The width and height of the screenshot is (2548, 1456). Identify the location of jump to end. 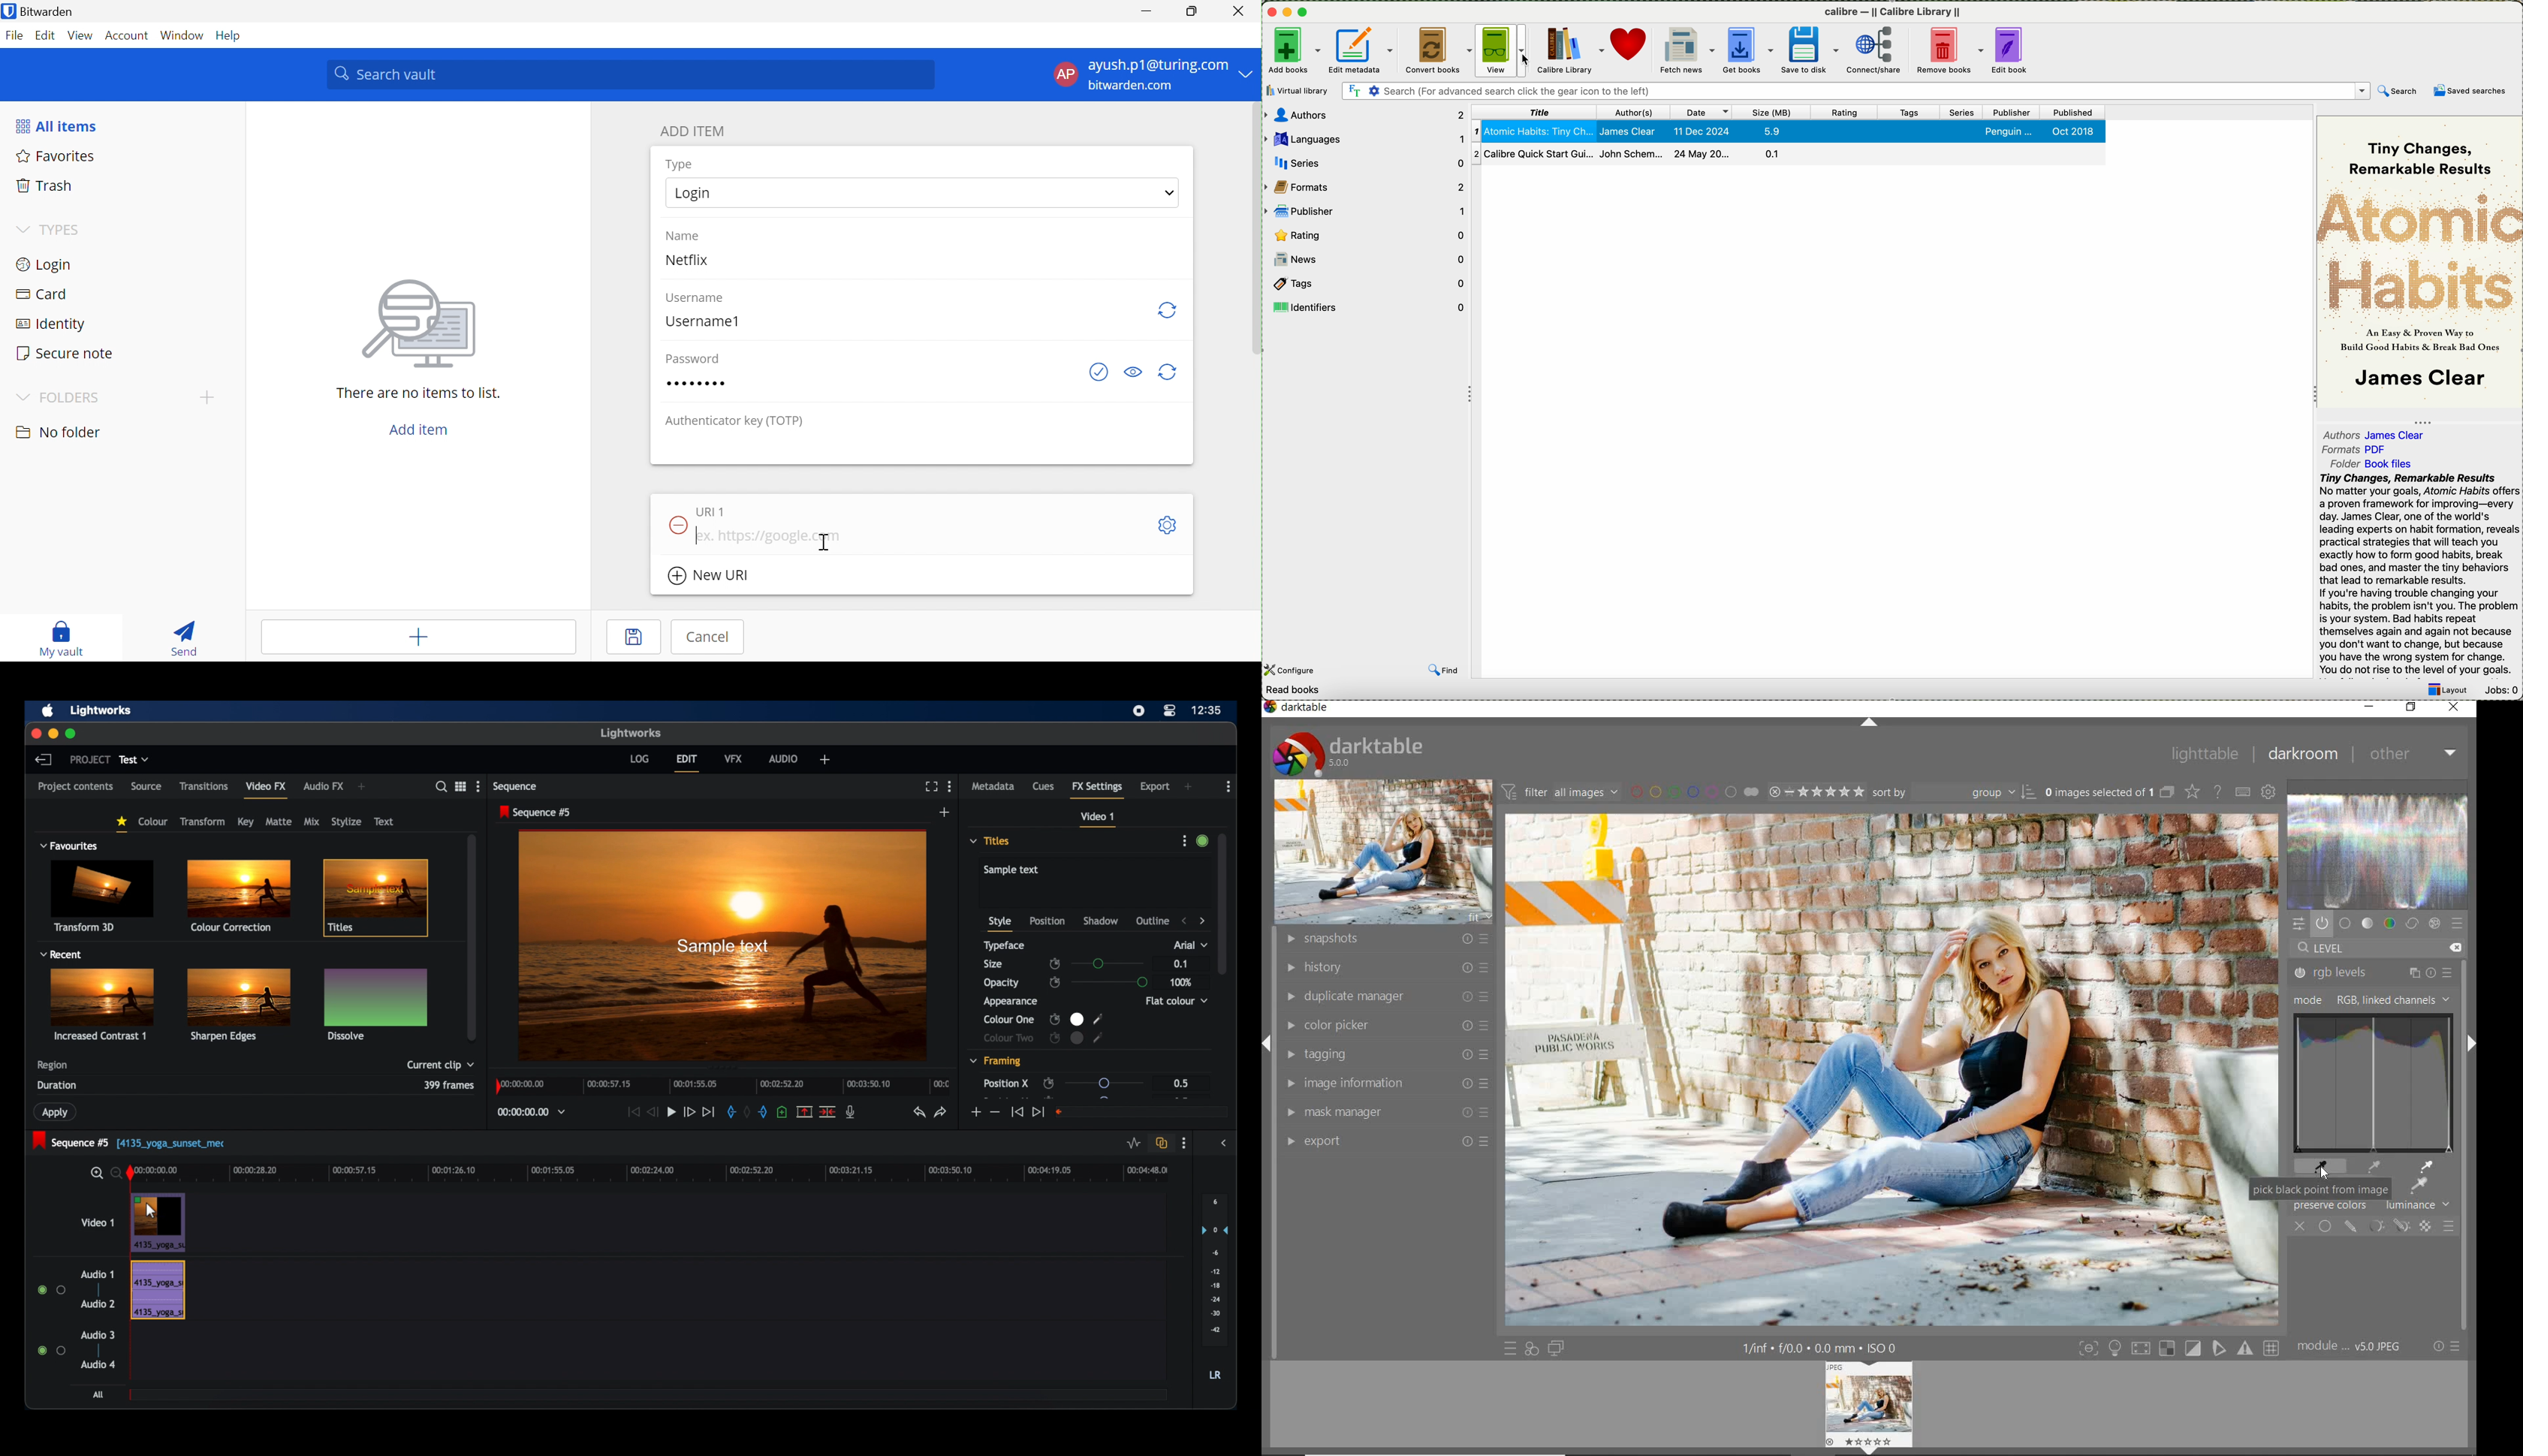
(708, 1111).